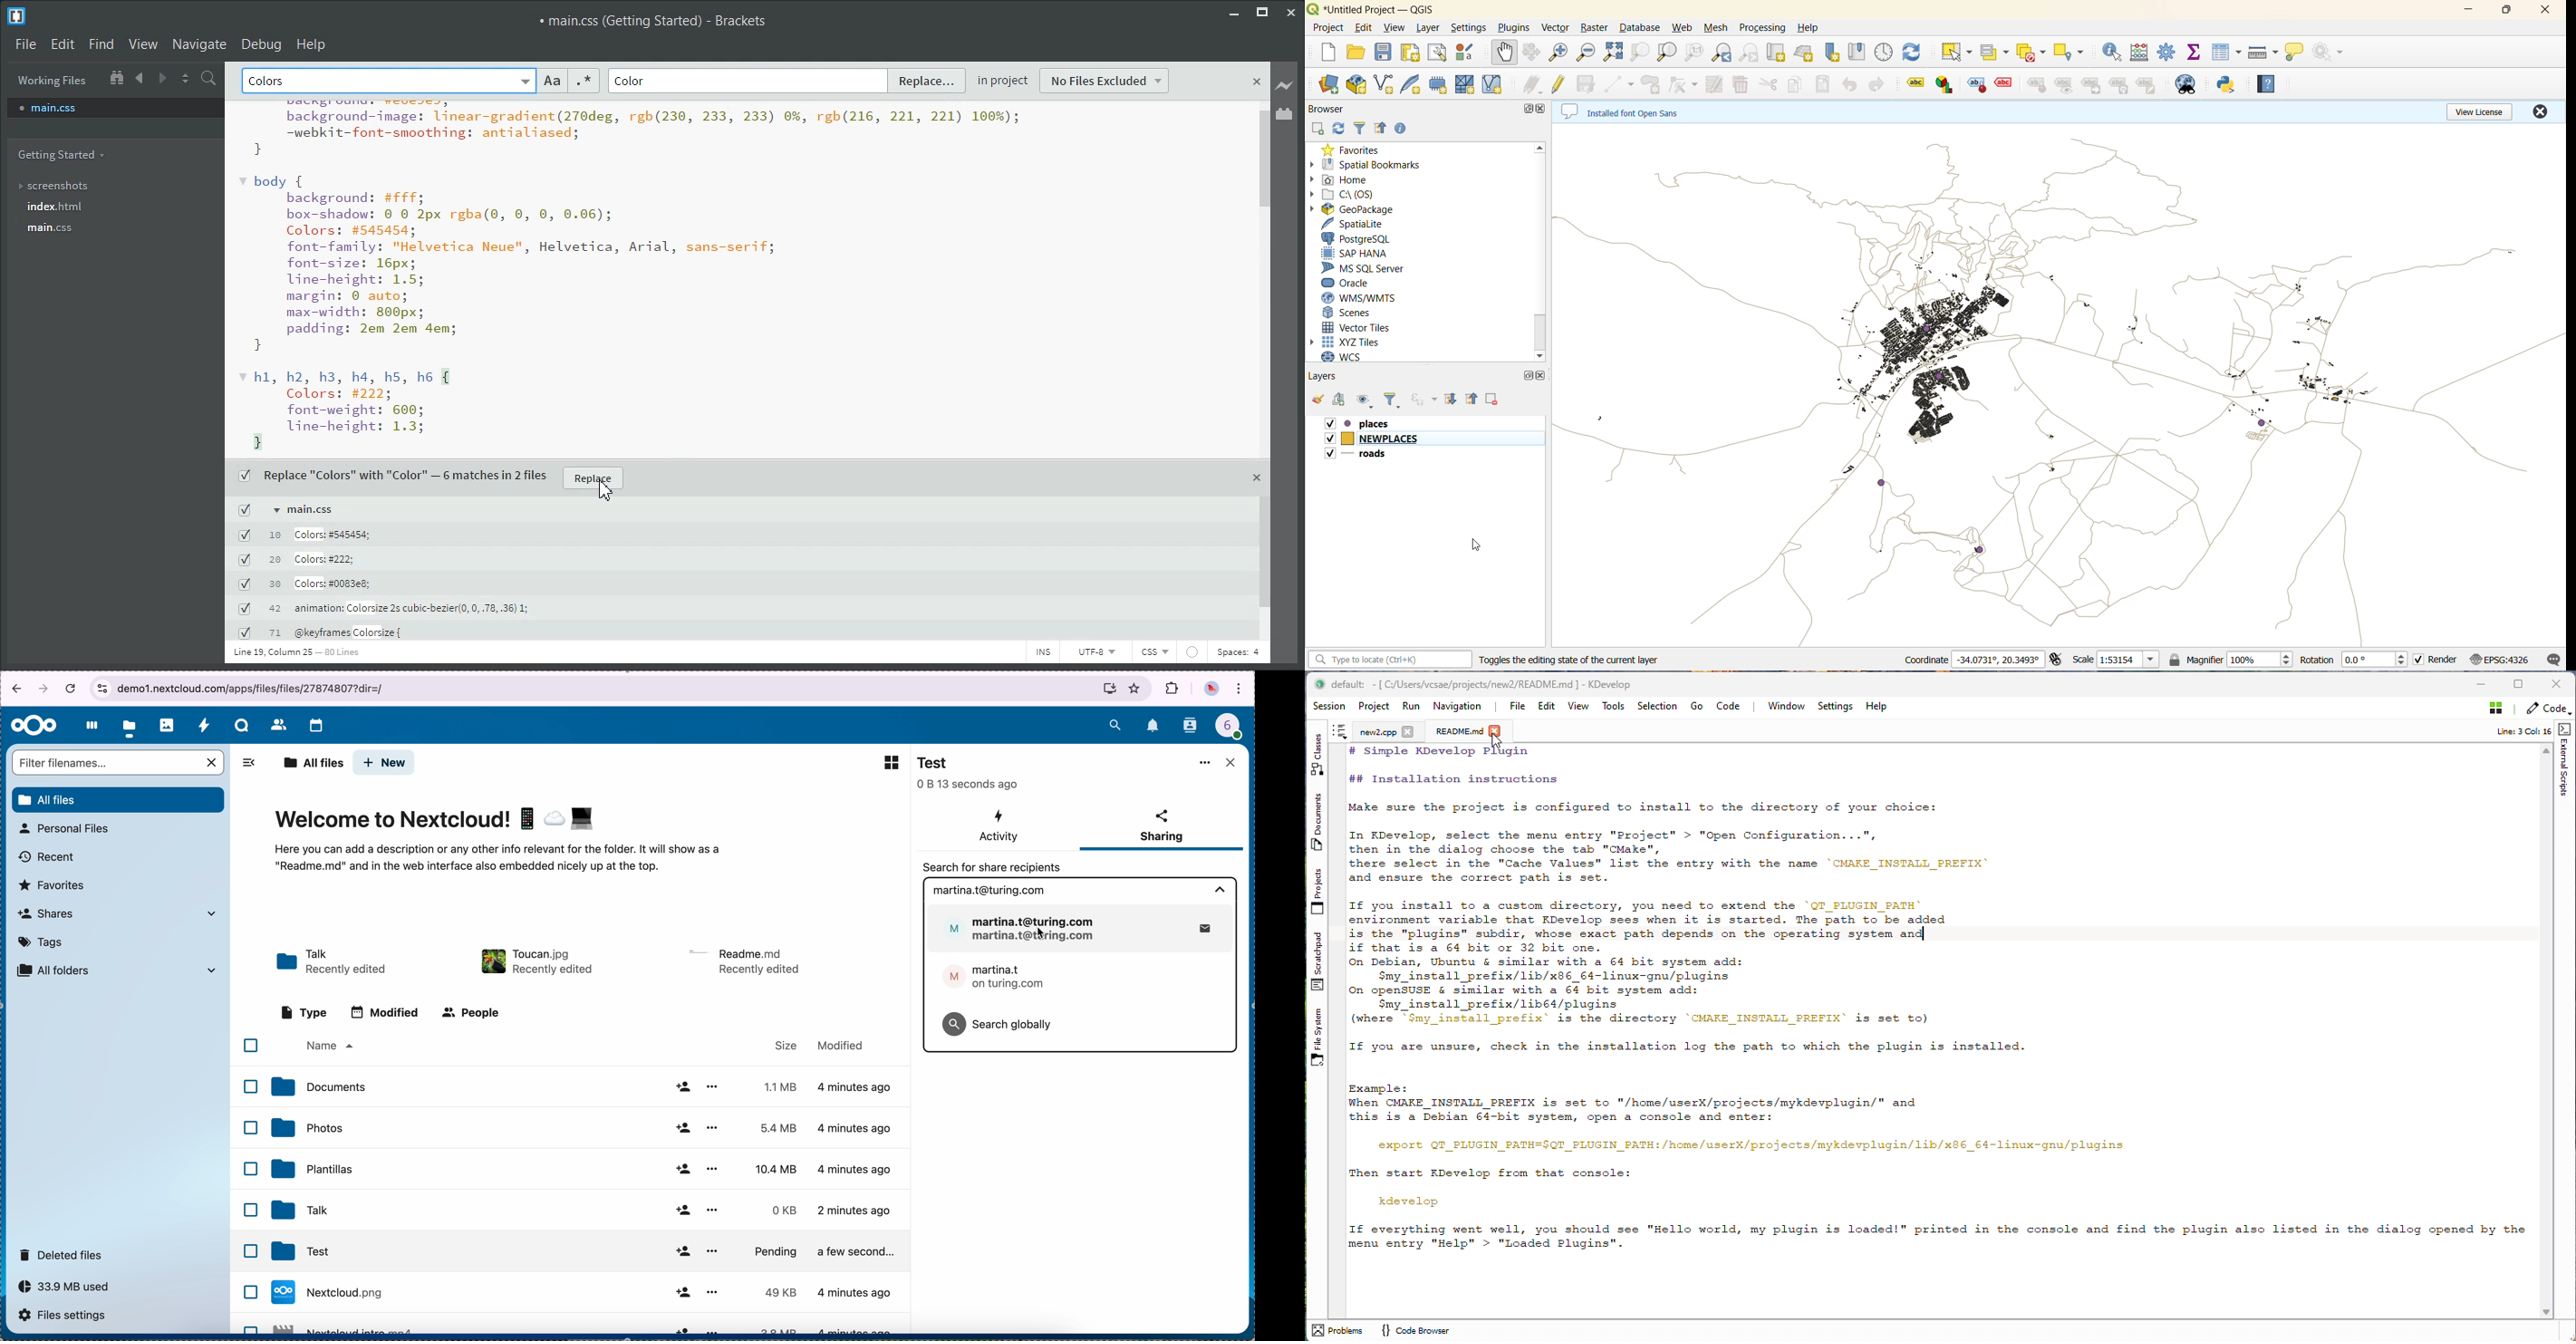 The image size is (2576, 1344). Describe the element at coordinates (524, 82) in the screenshot. I see `dropdown` at that location.